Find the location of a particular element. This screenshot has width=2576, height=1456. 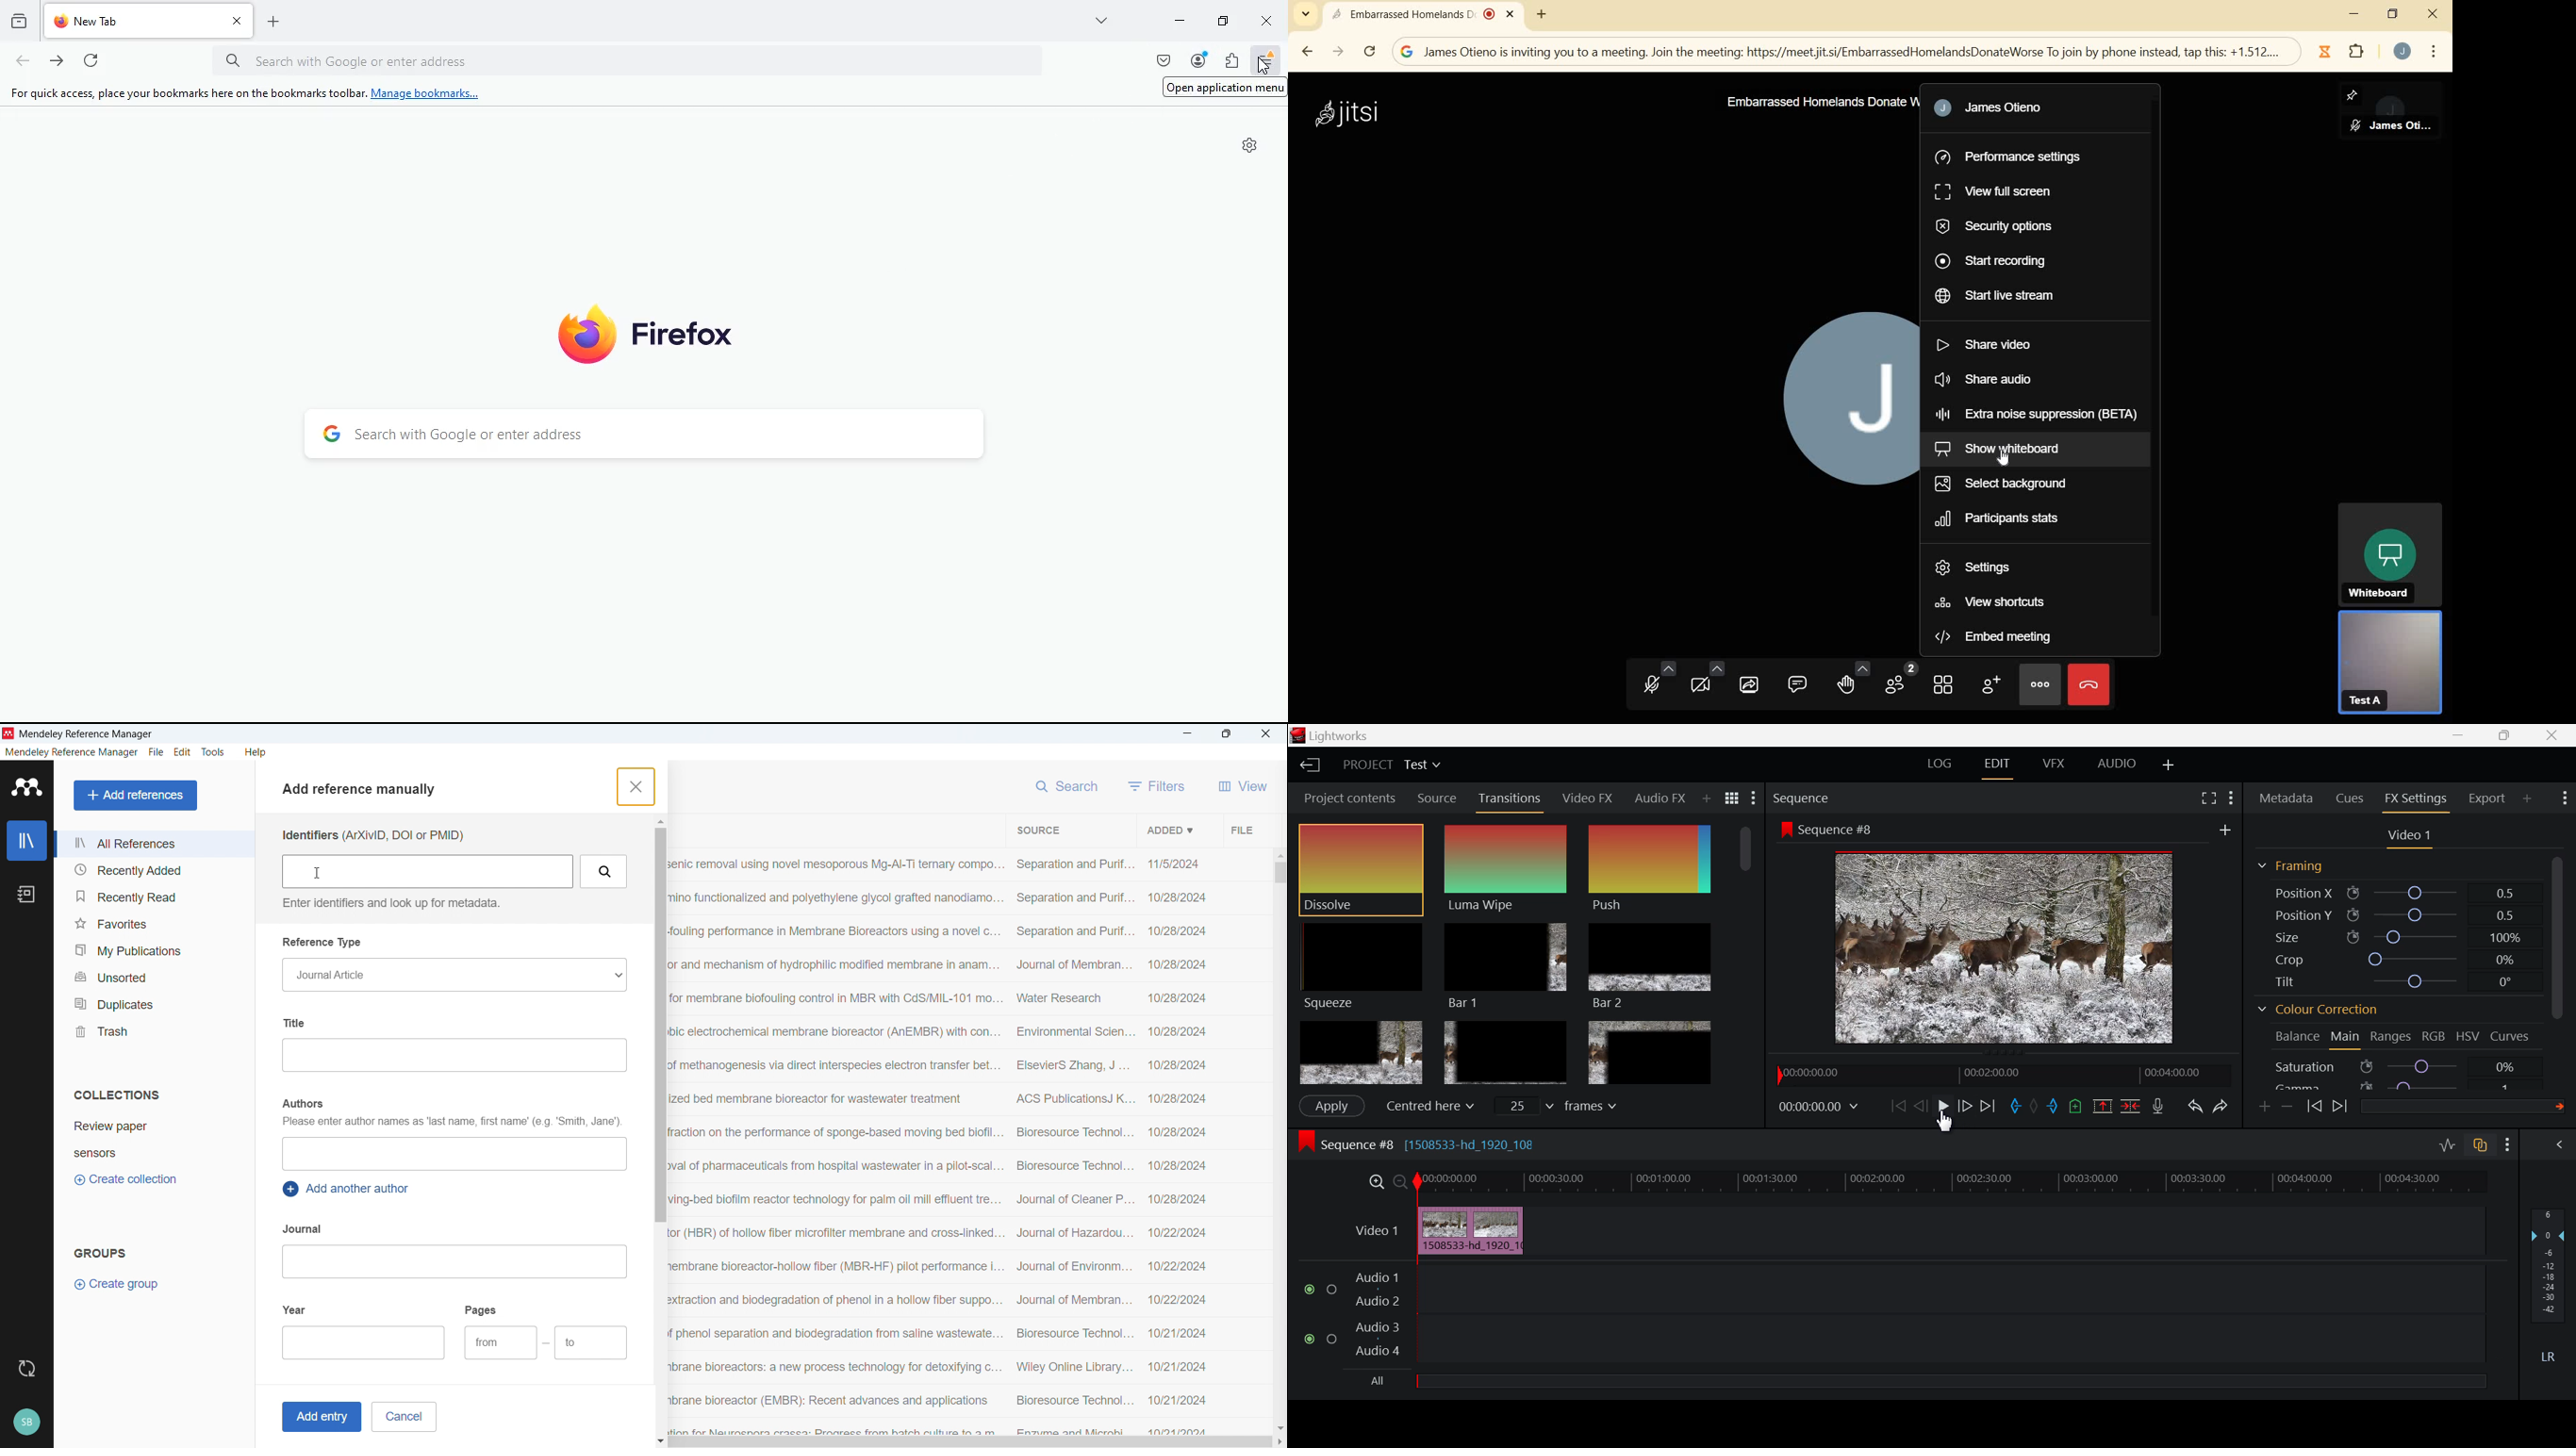

Library  is located at coordinates (27, 841).